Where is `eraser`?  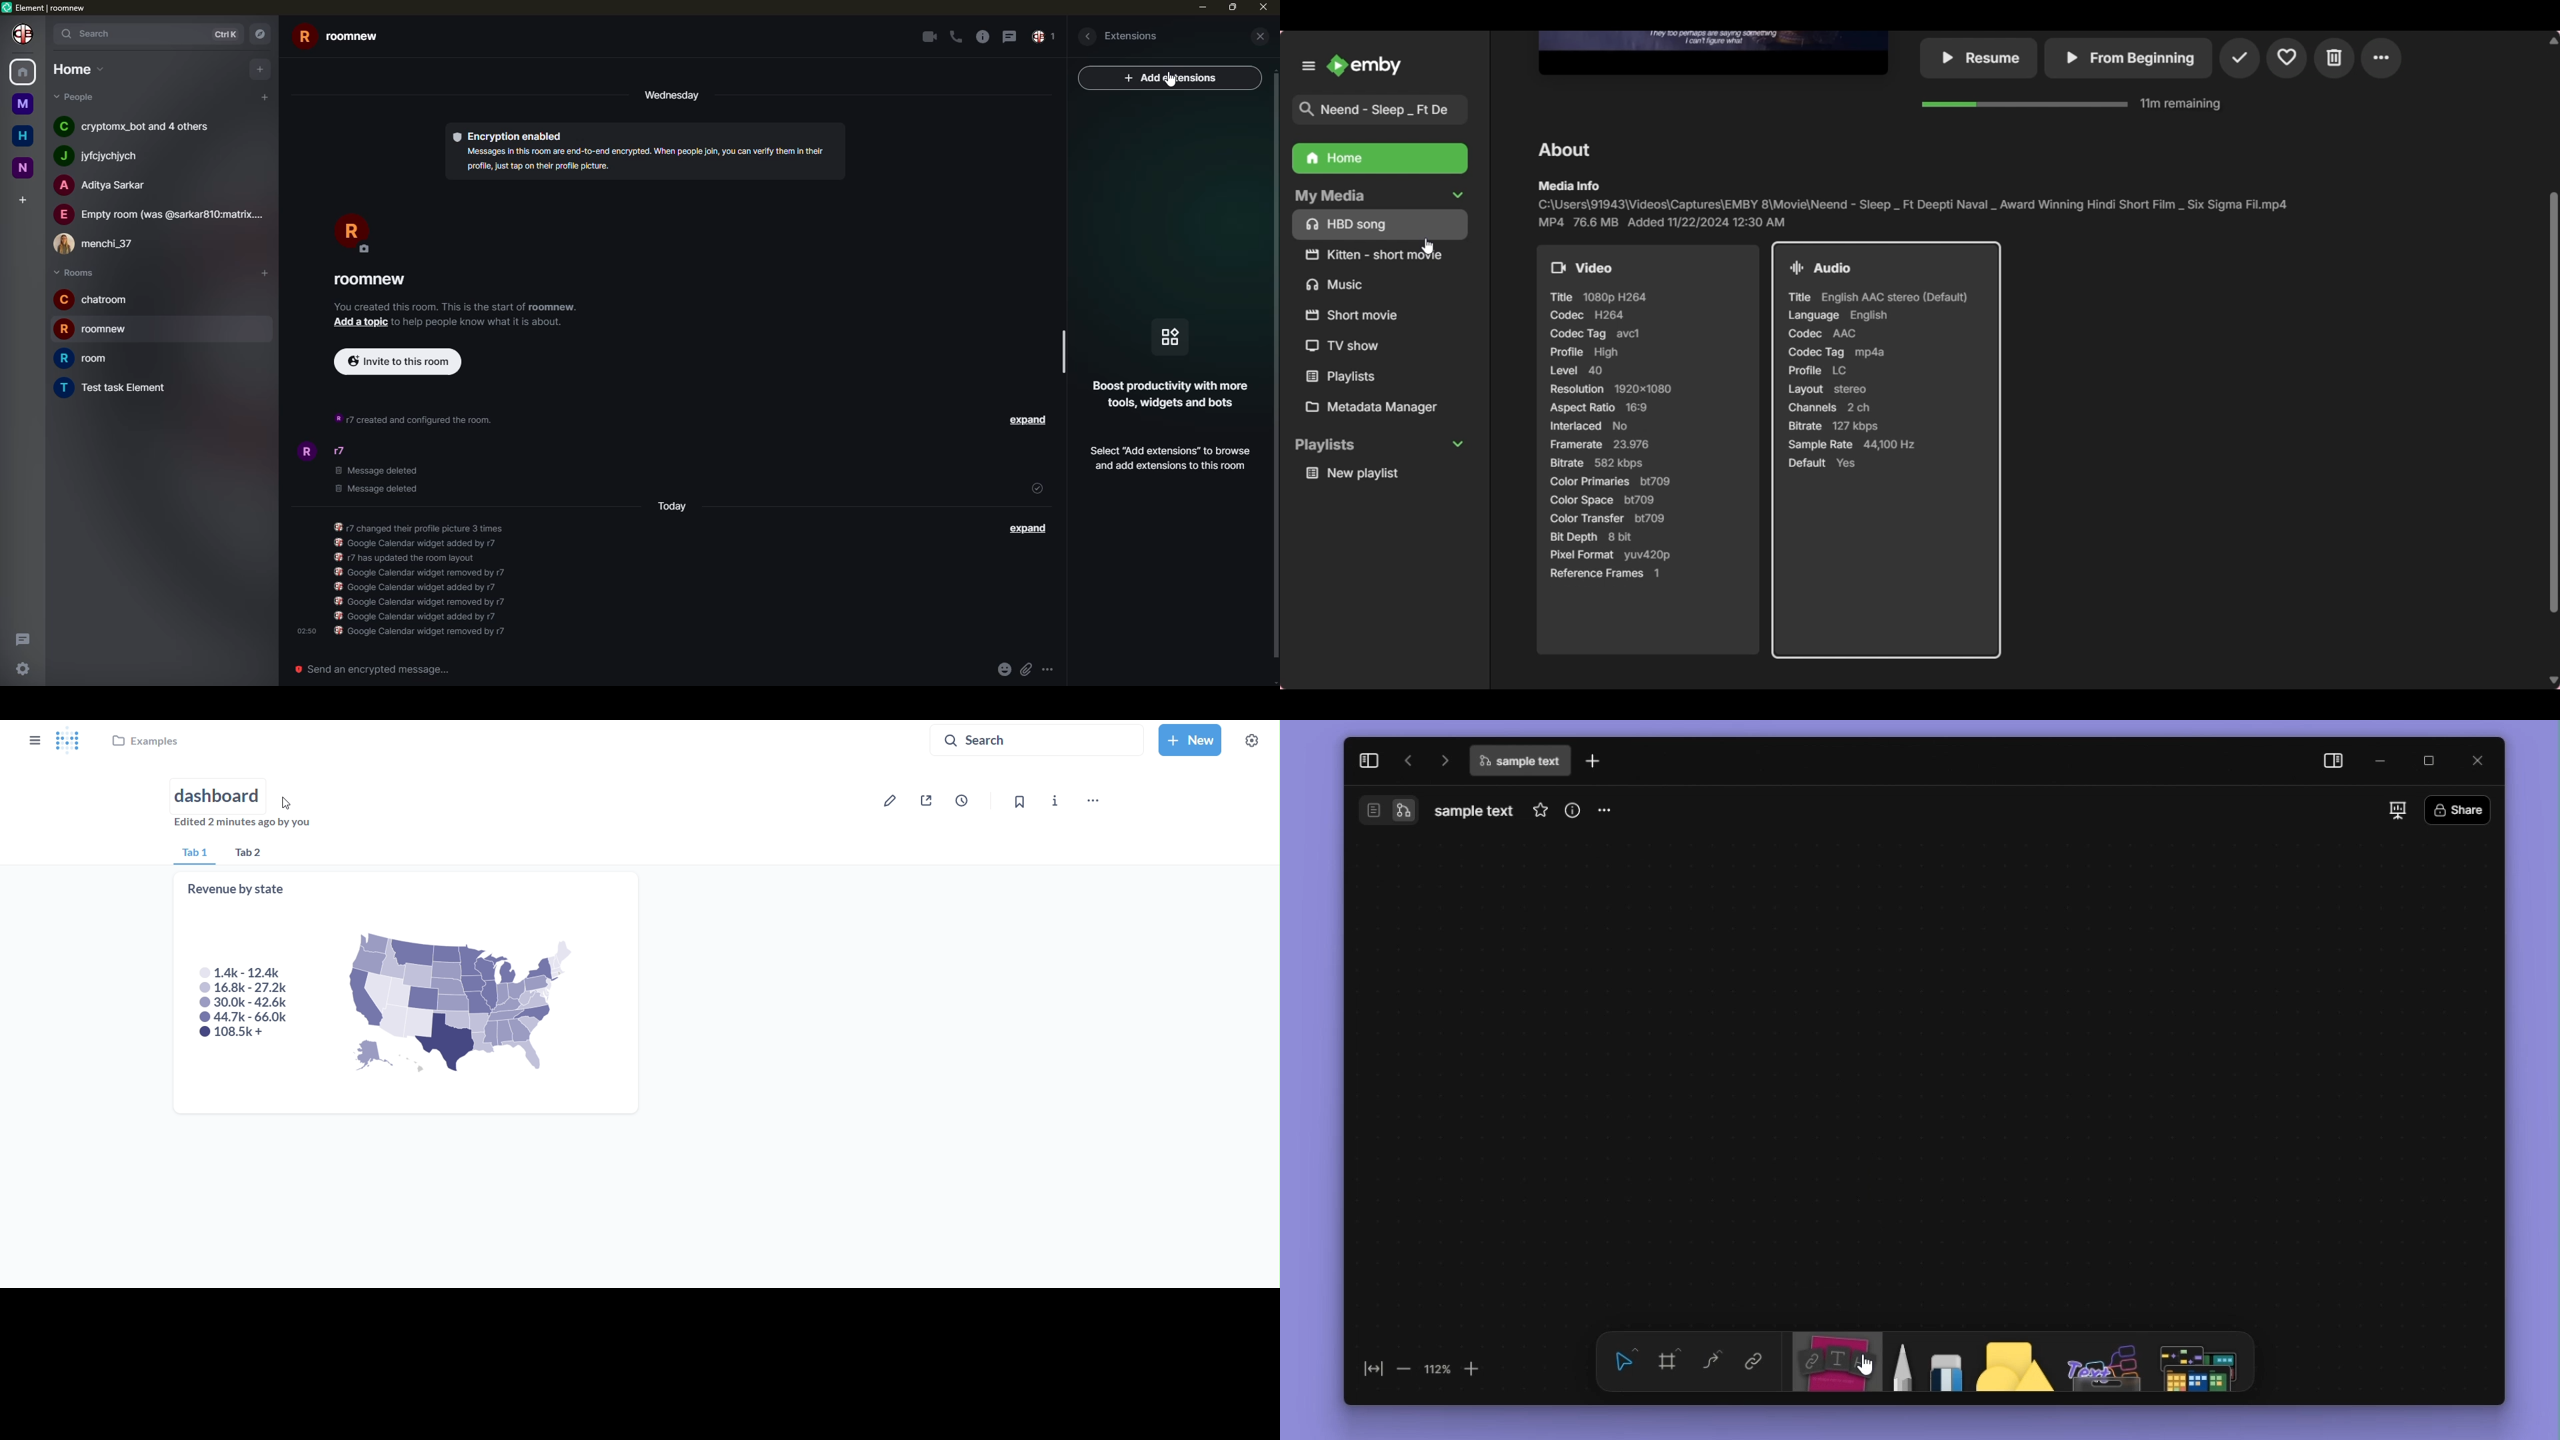
eraser is located at coordinates (1946, 1362).